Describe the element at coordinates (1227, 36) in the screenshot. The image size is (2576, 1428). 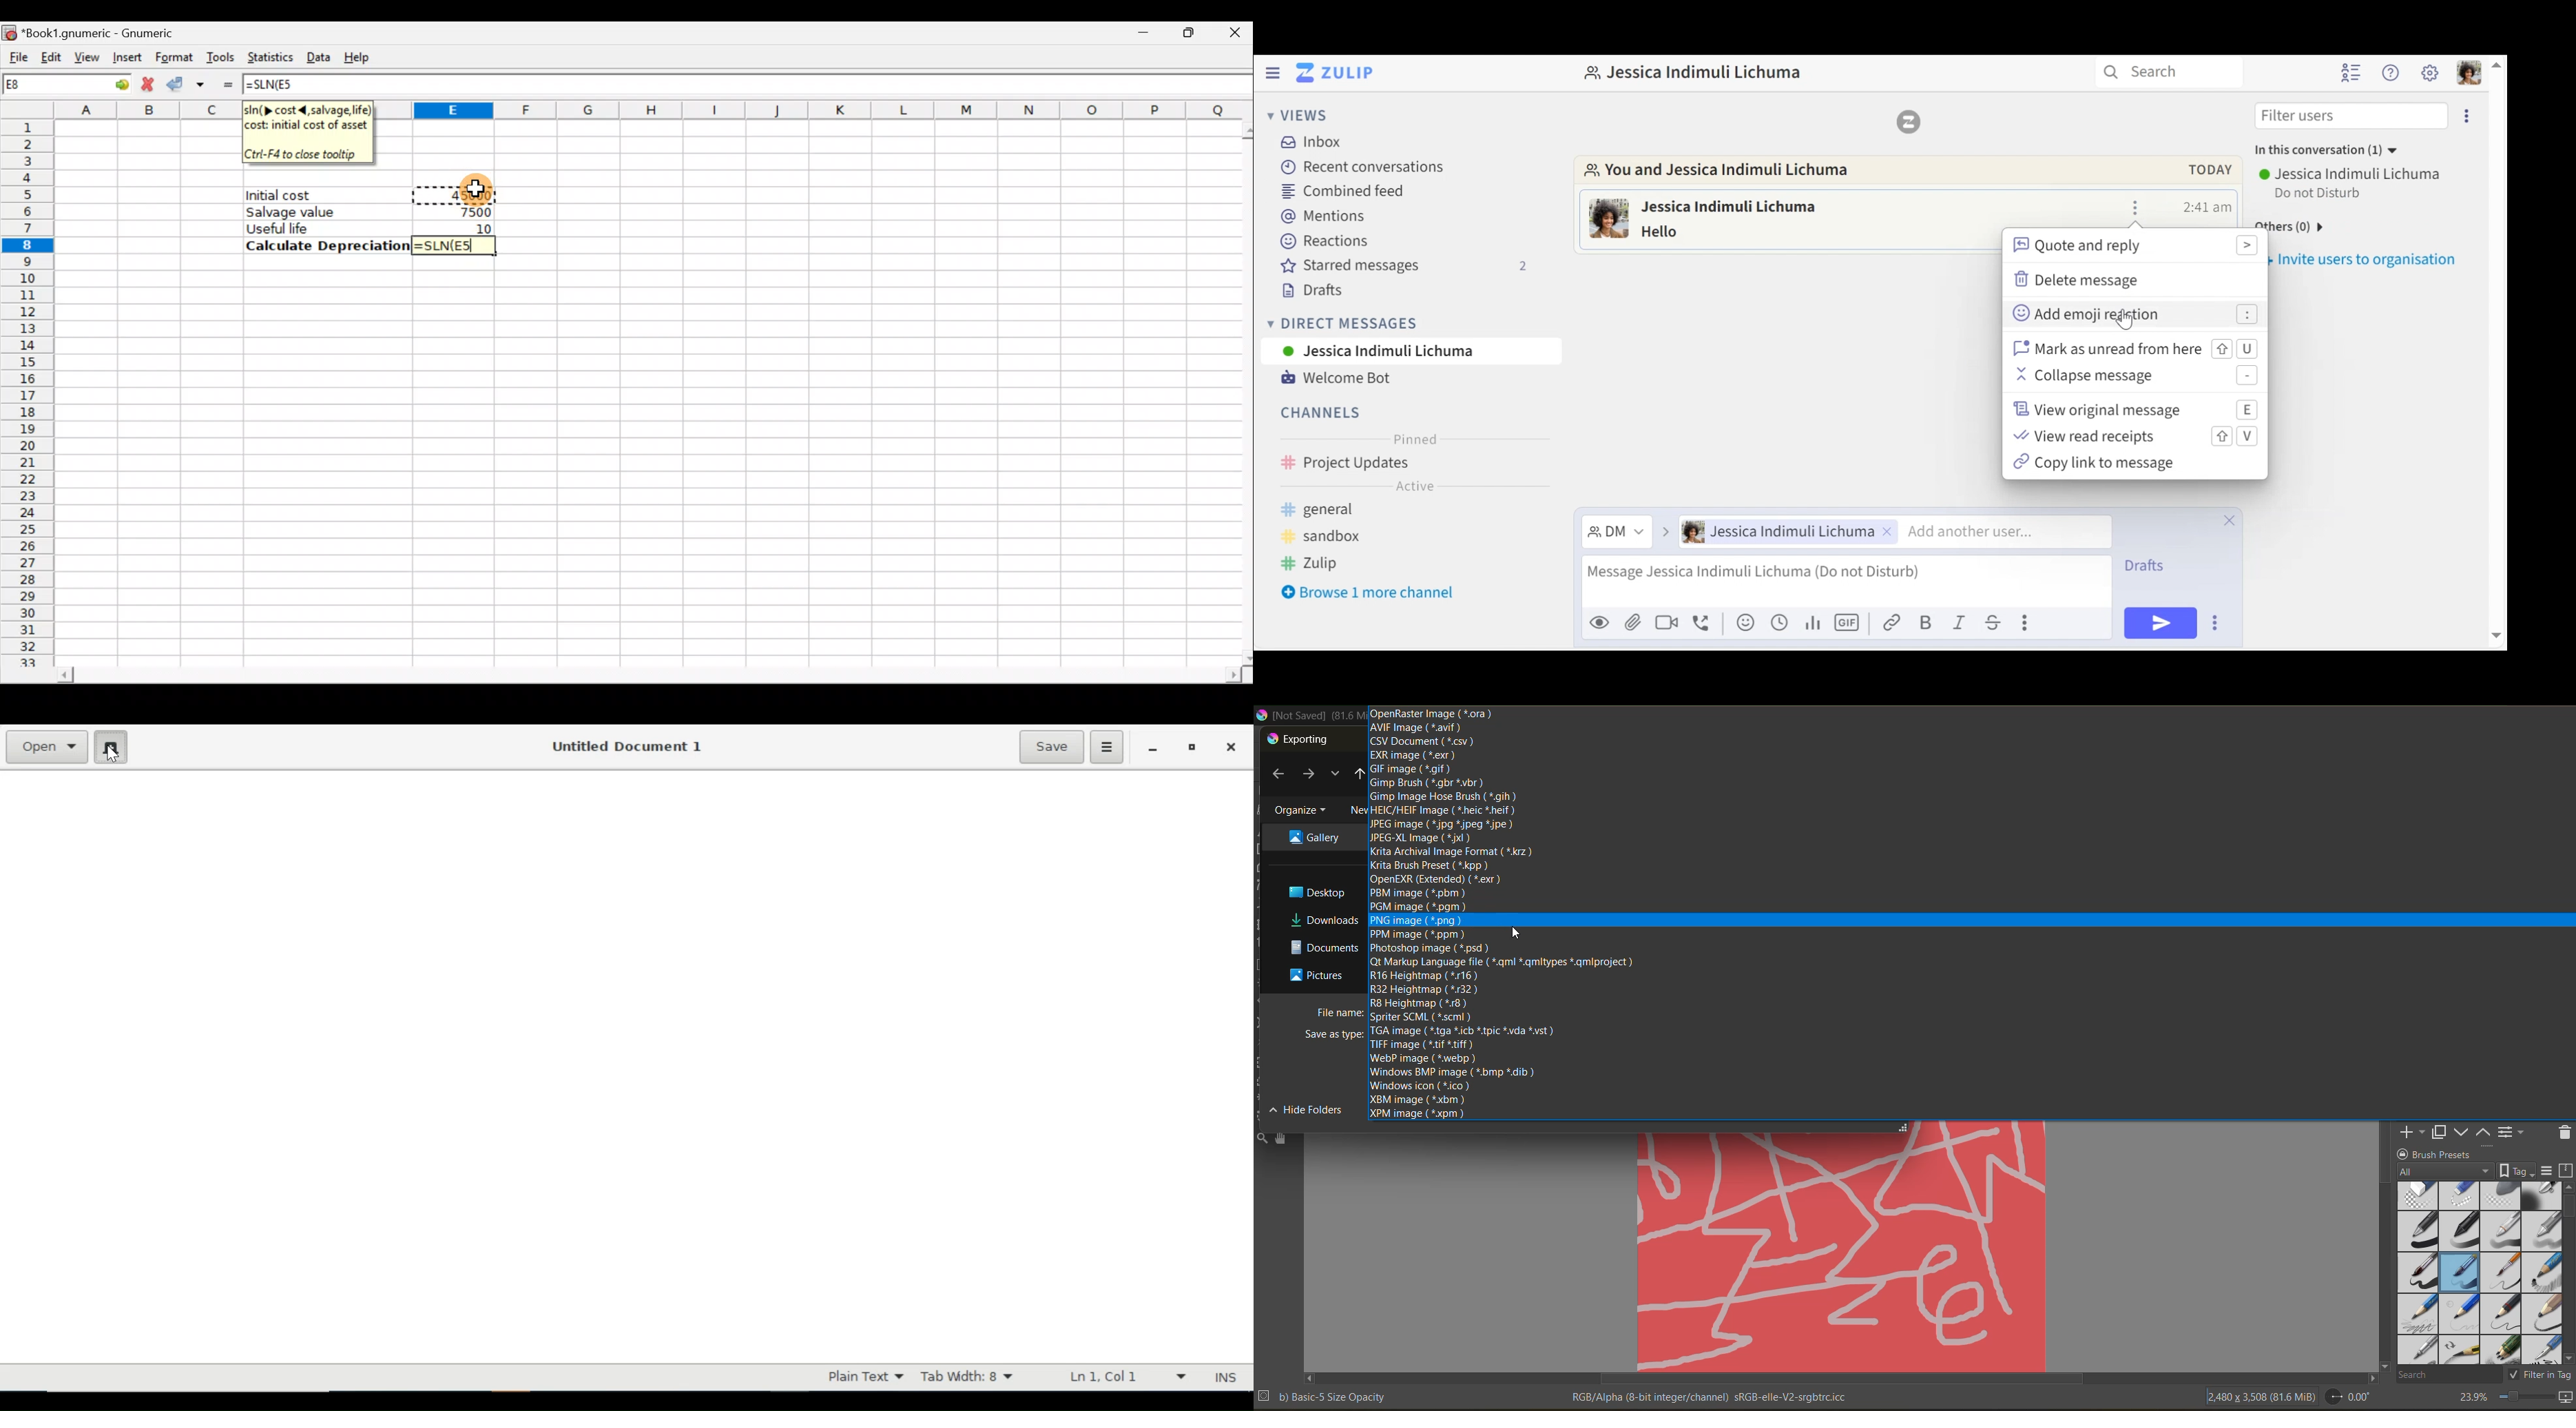
I see `Close` at that location.